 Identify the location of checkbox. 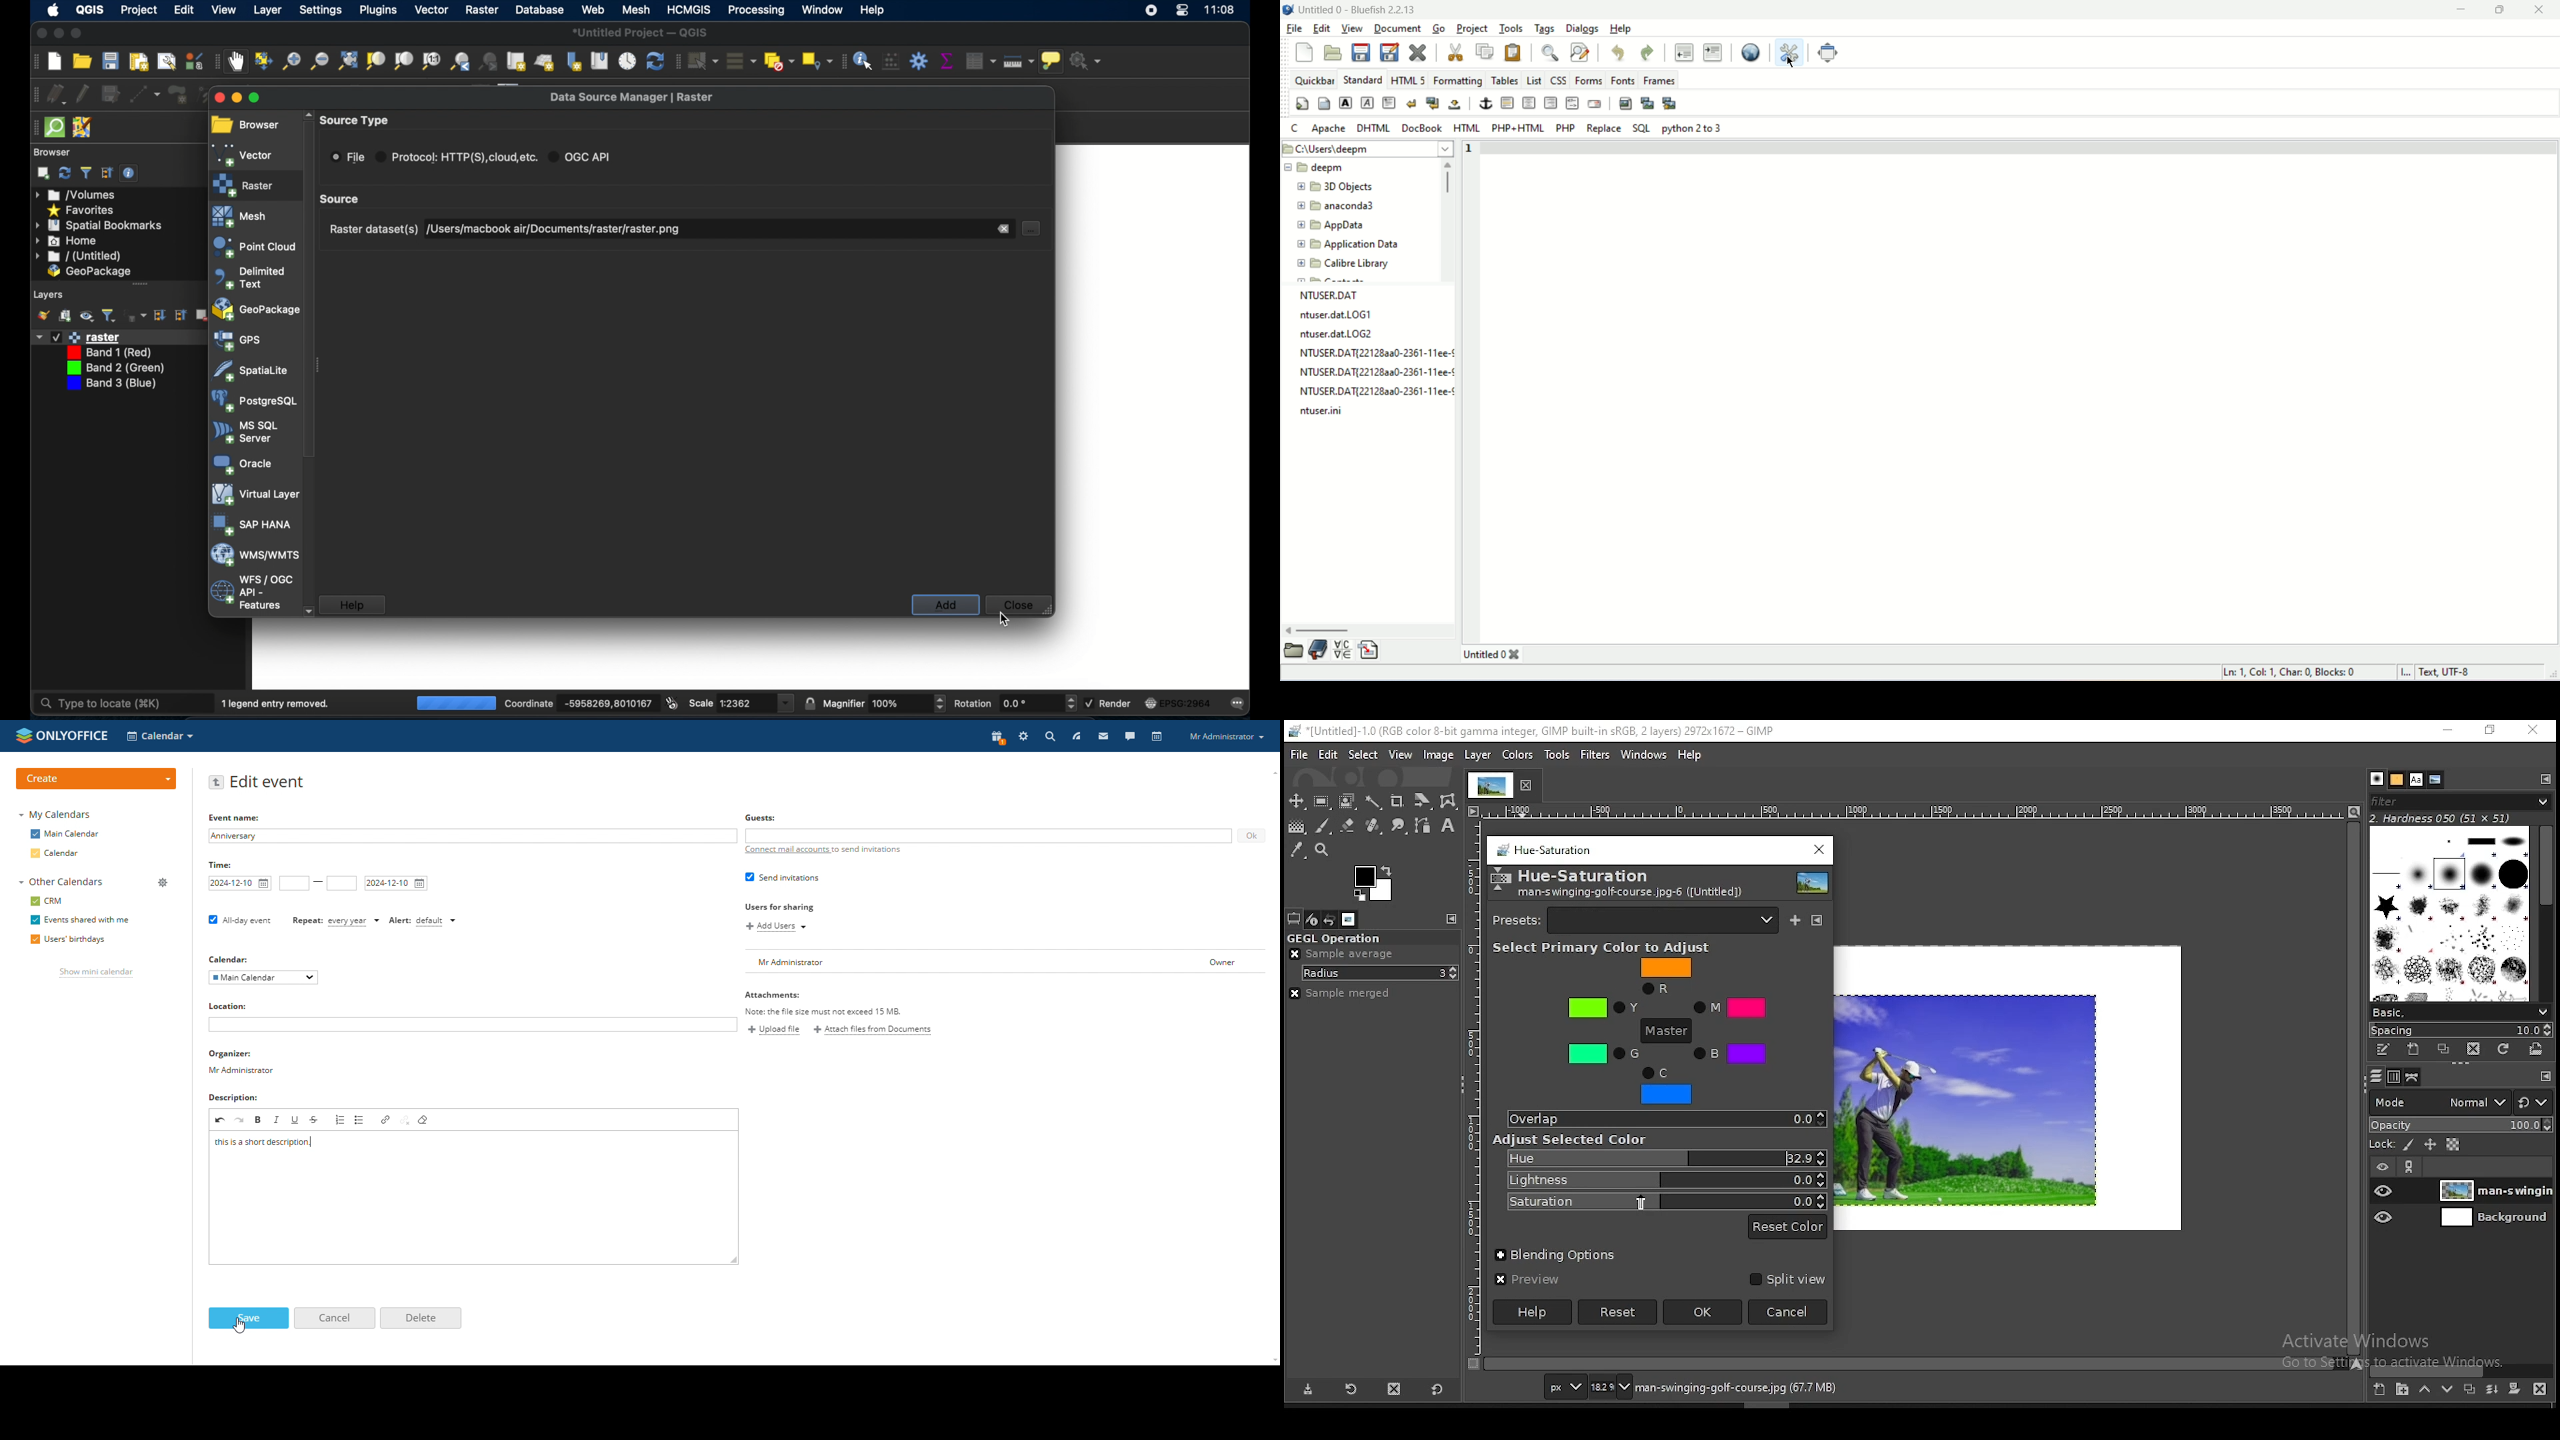
(1088, 702).